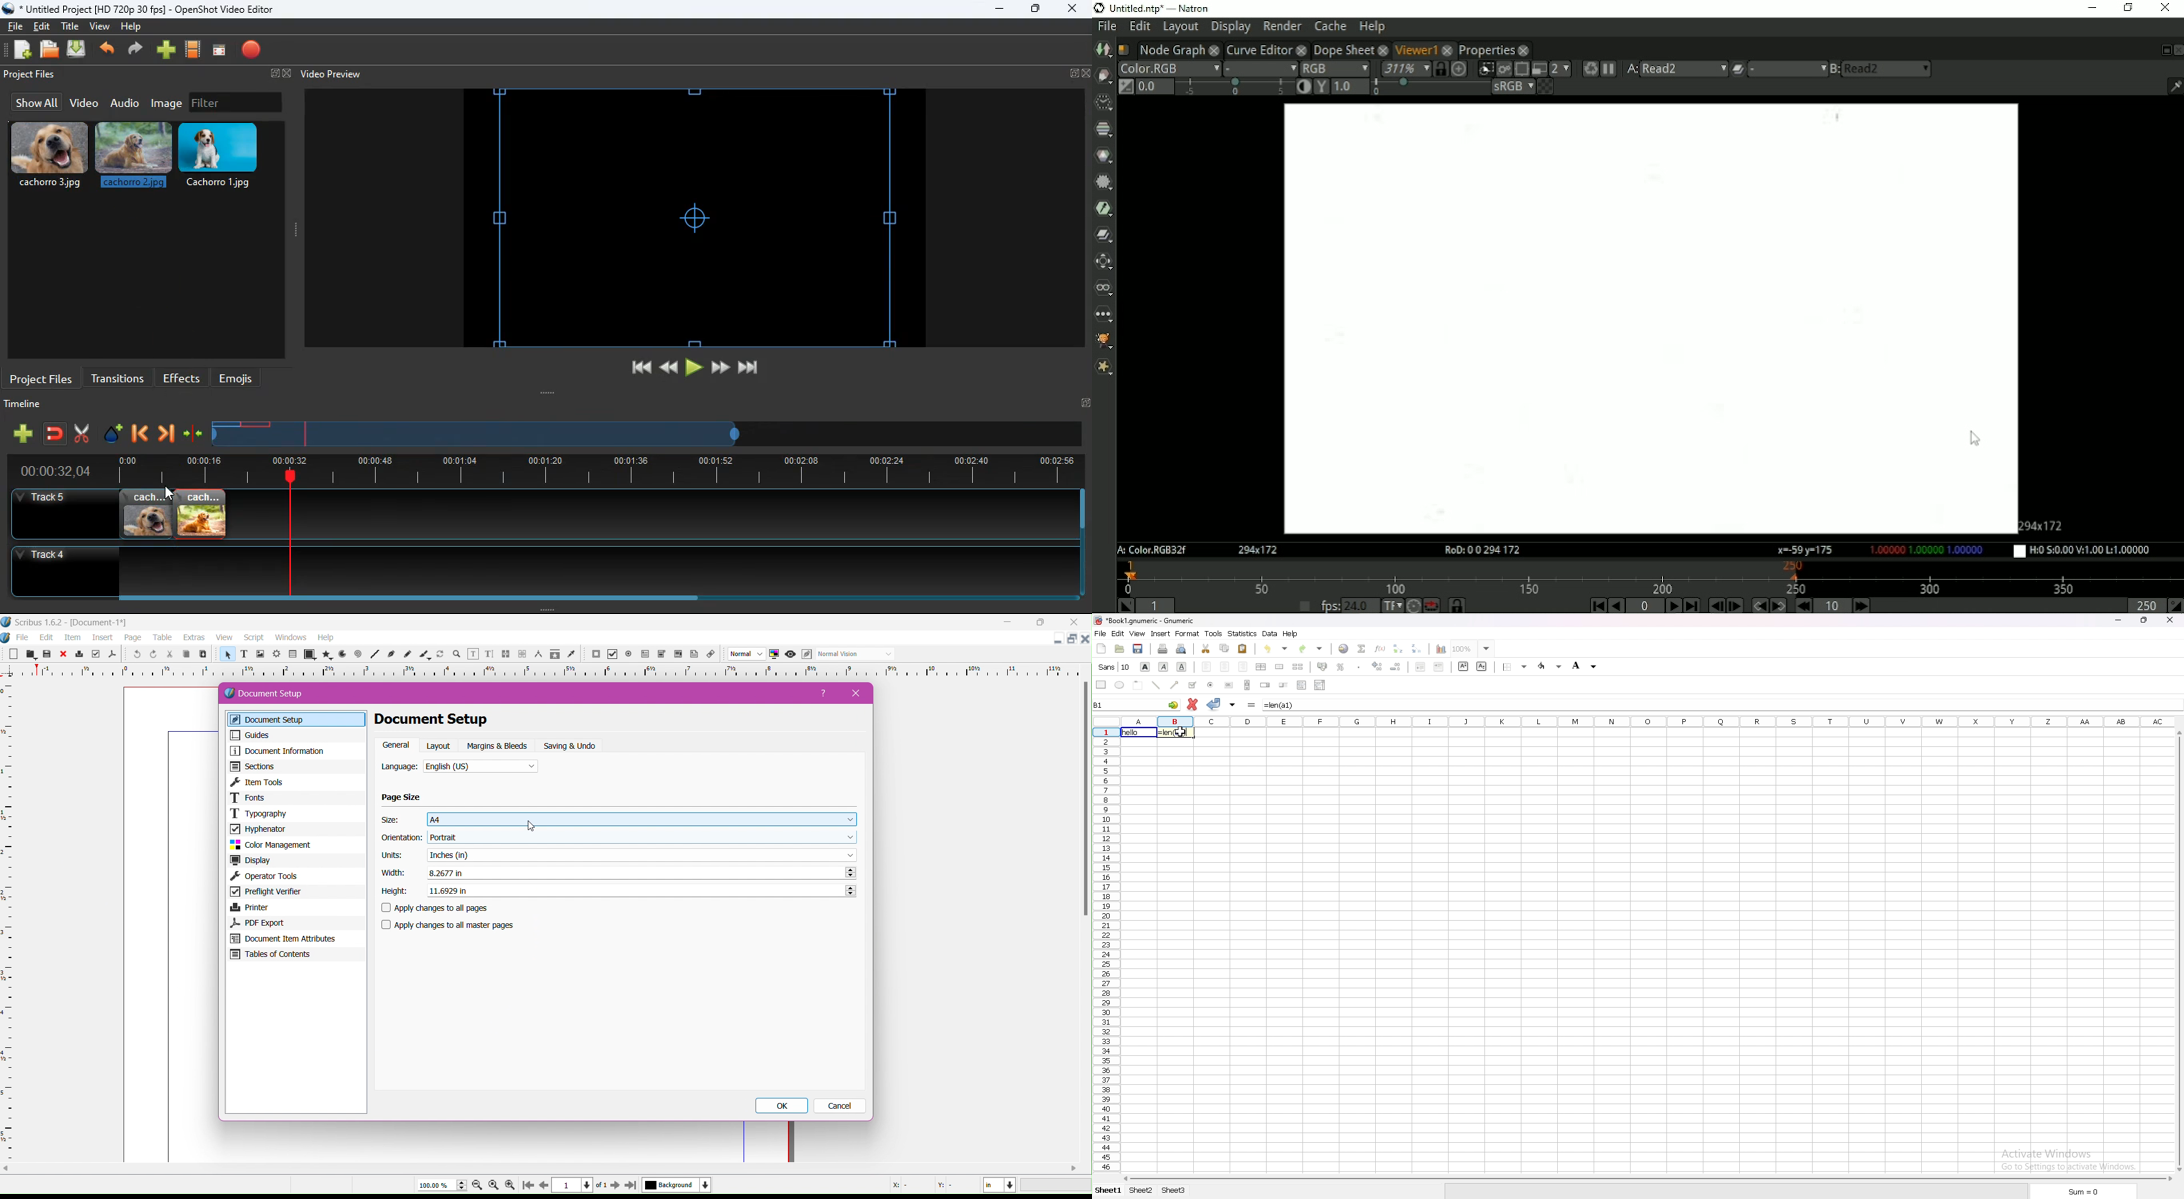  Describe the element at coordinates (1139, 685) in the screenshot. I see `create frame` at that location.